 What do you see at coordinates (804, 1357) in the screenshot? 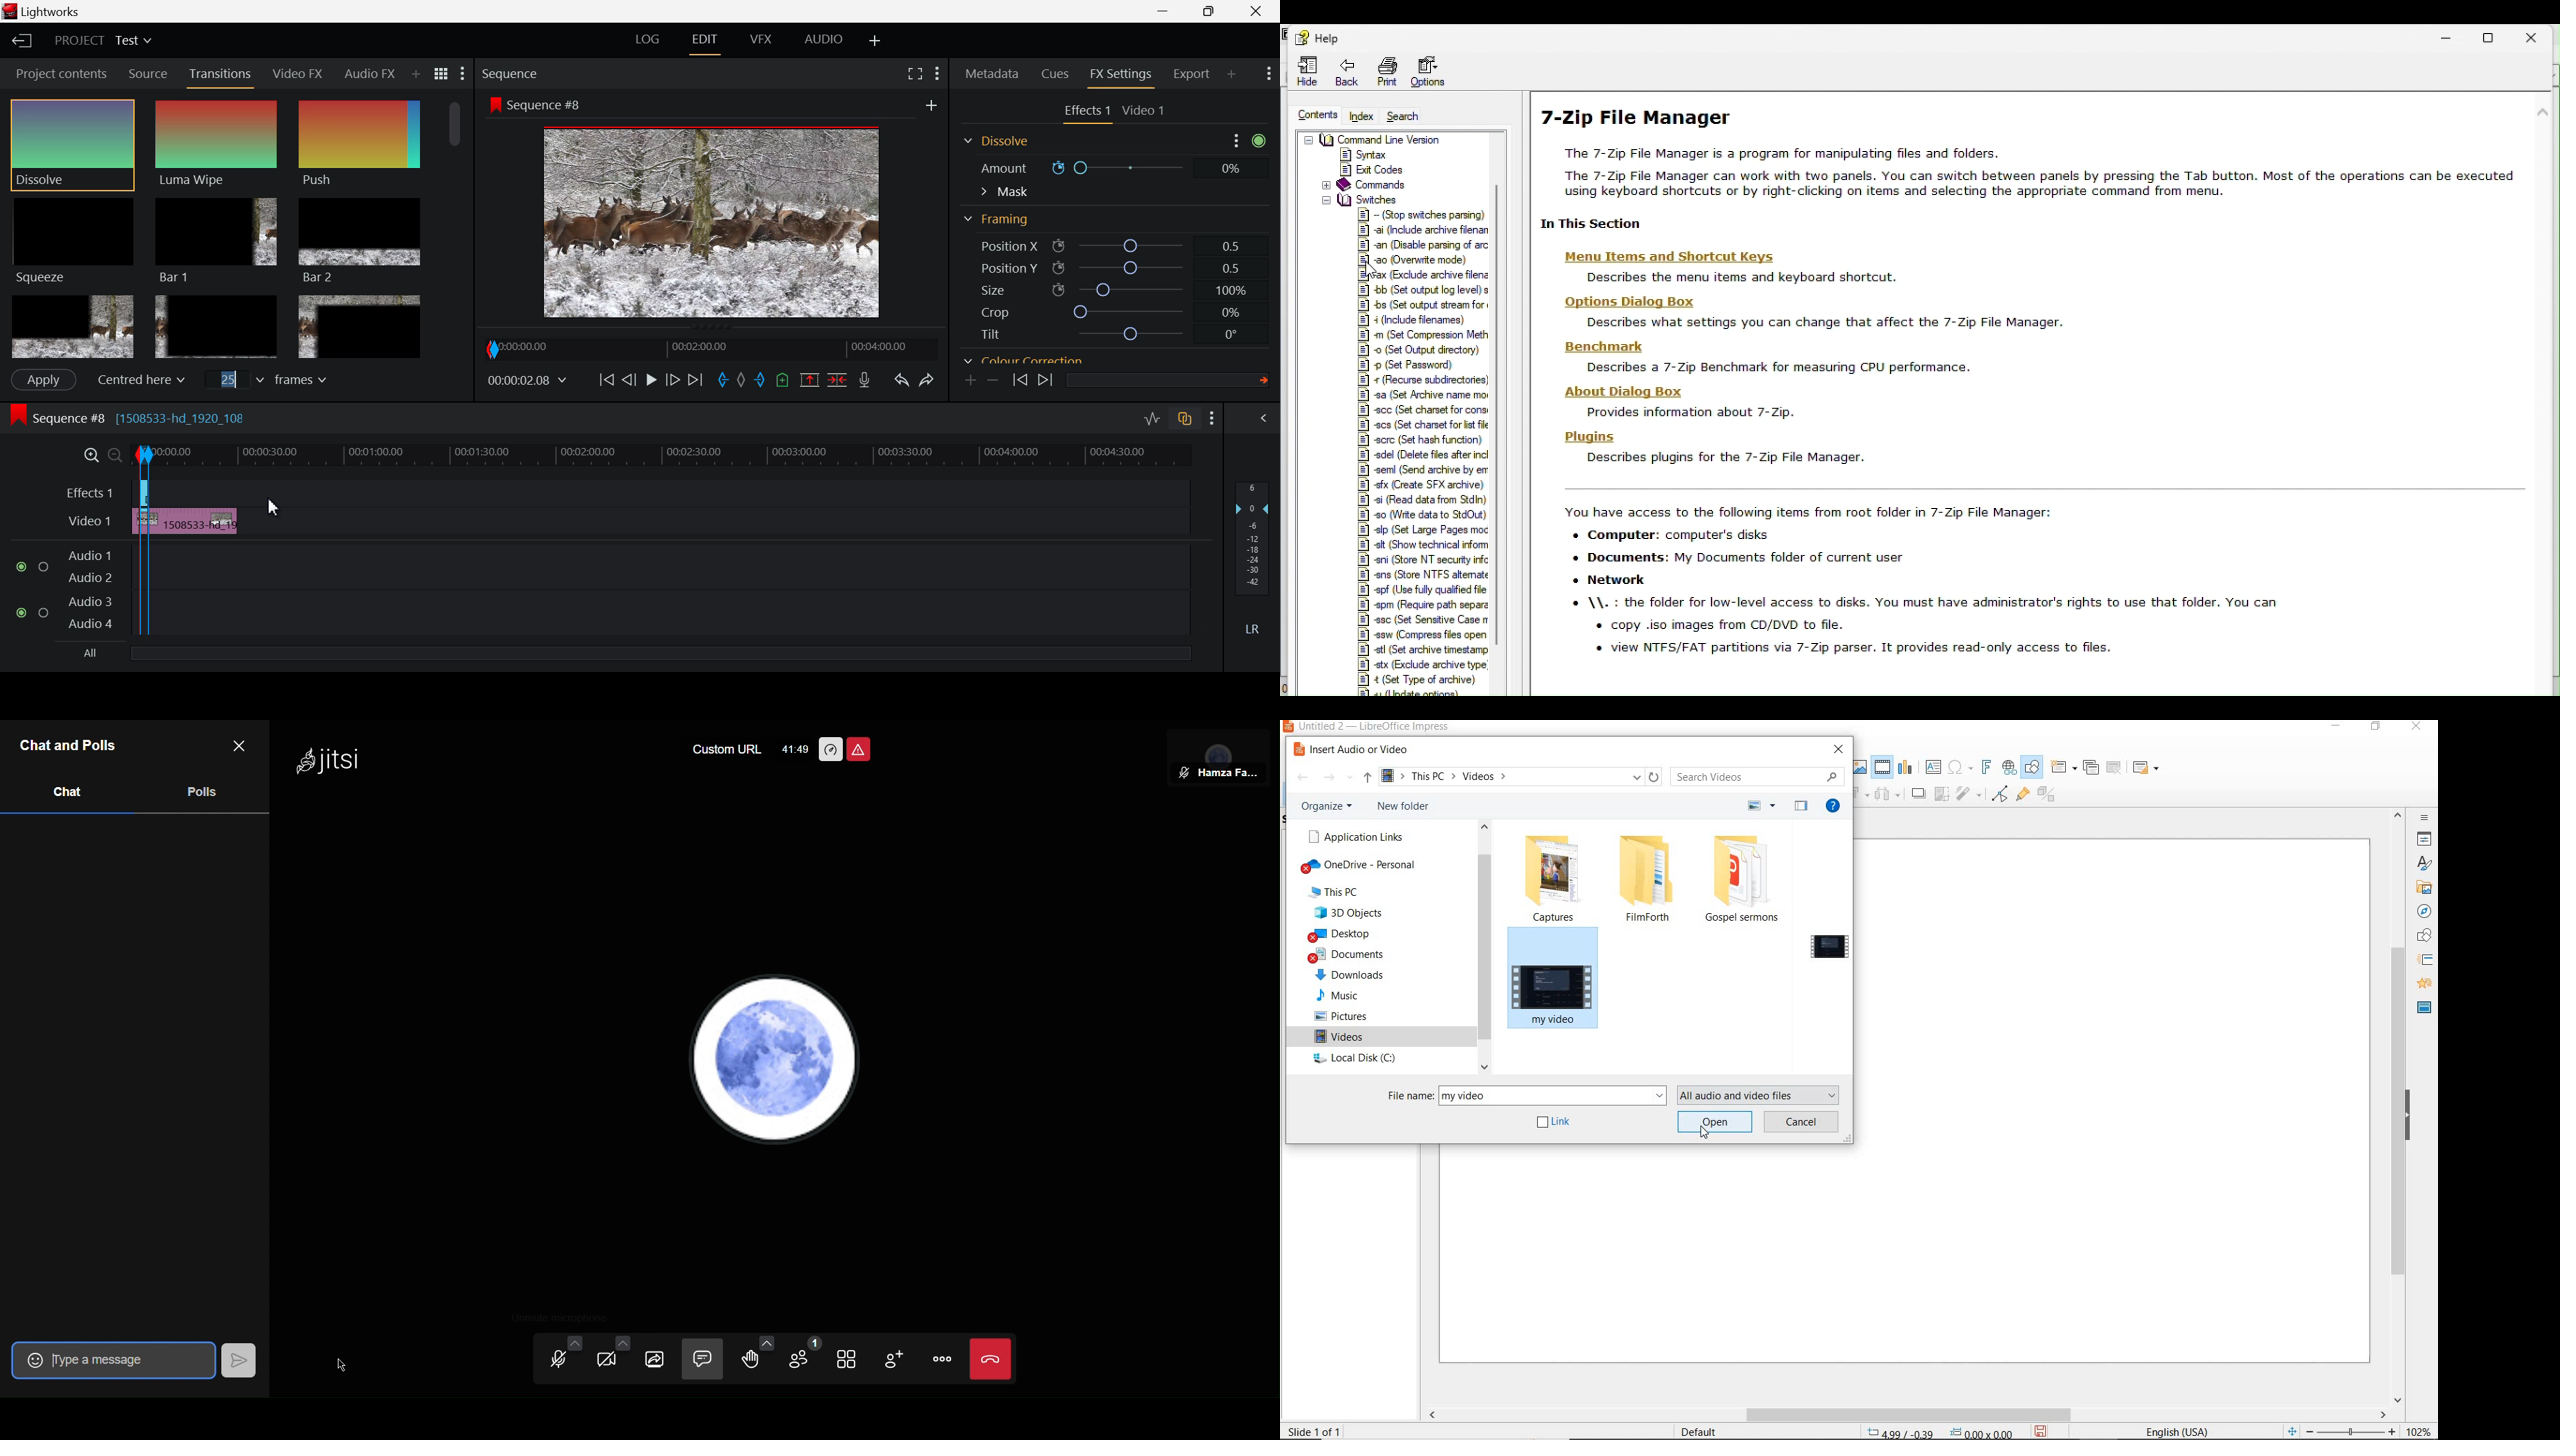
I see `Participants` at bounding box center [804, 1357].